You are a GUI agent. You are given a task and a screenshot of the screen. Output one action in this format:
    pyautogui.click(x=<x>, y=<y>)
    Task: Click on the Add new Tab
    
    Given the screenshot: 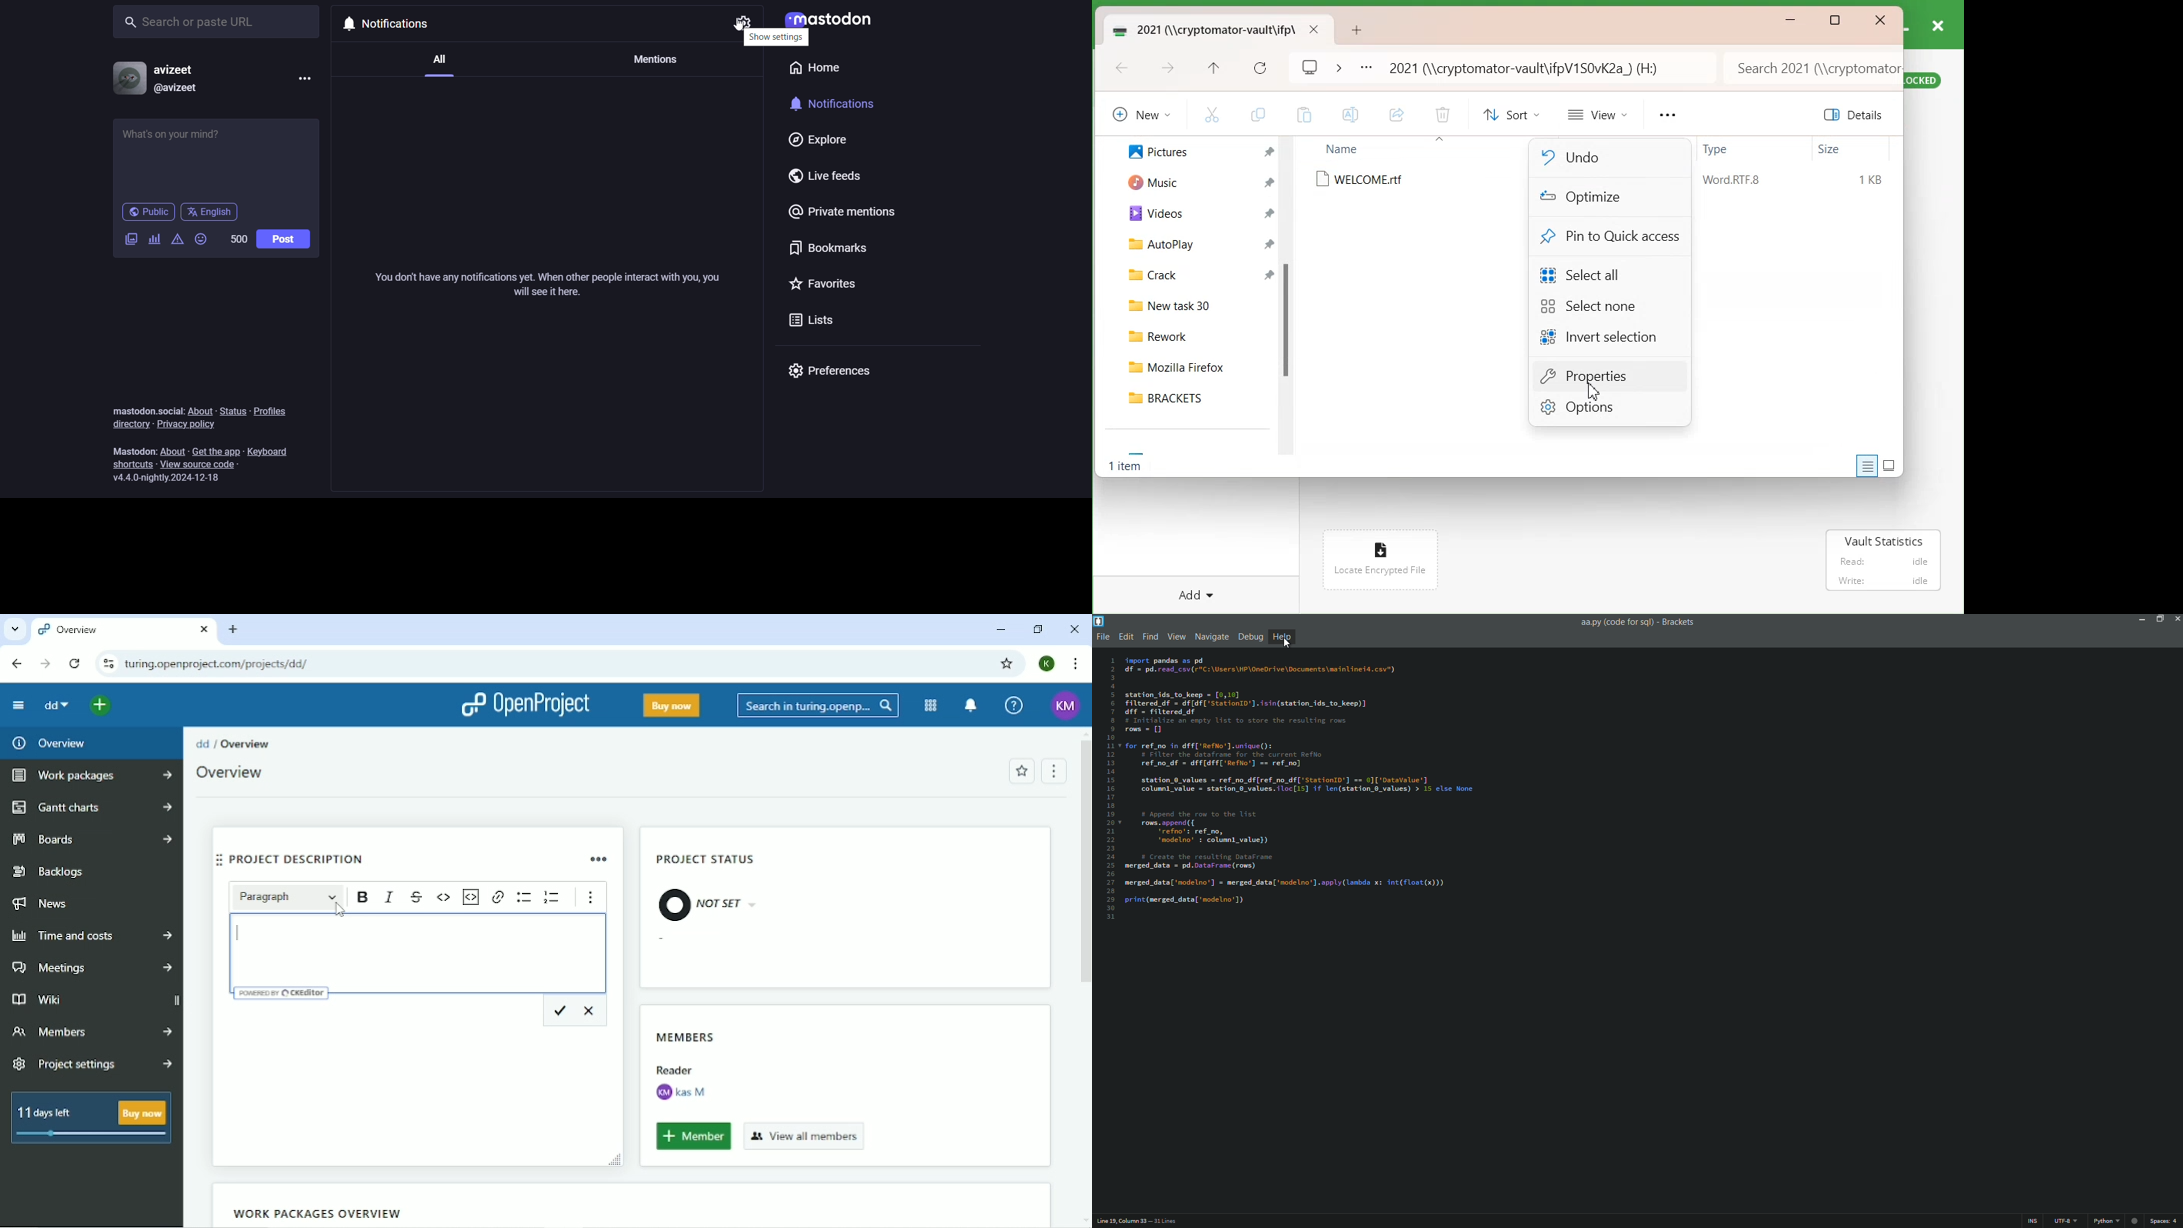 What is the action you would take?
    pyautogui.click(x=1359, y=30)
    